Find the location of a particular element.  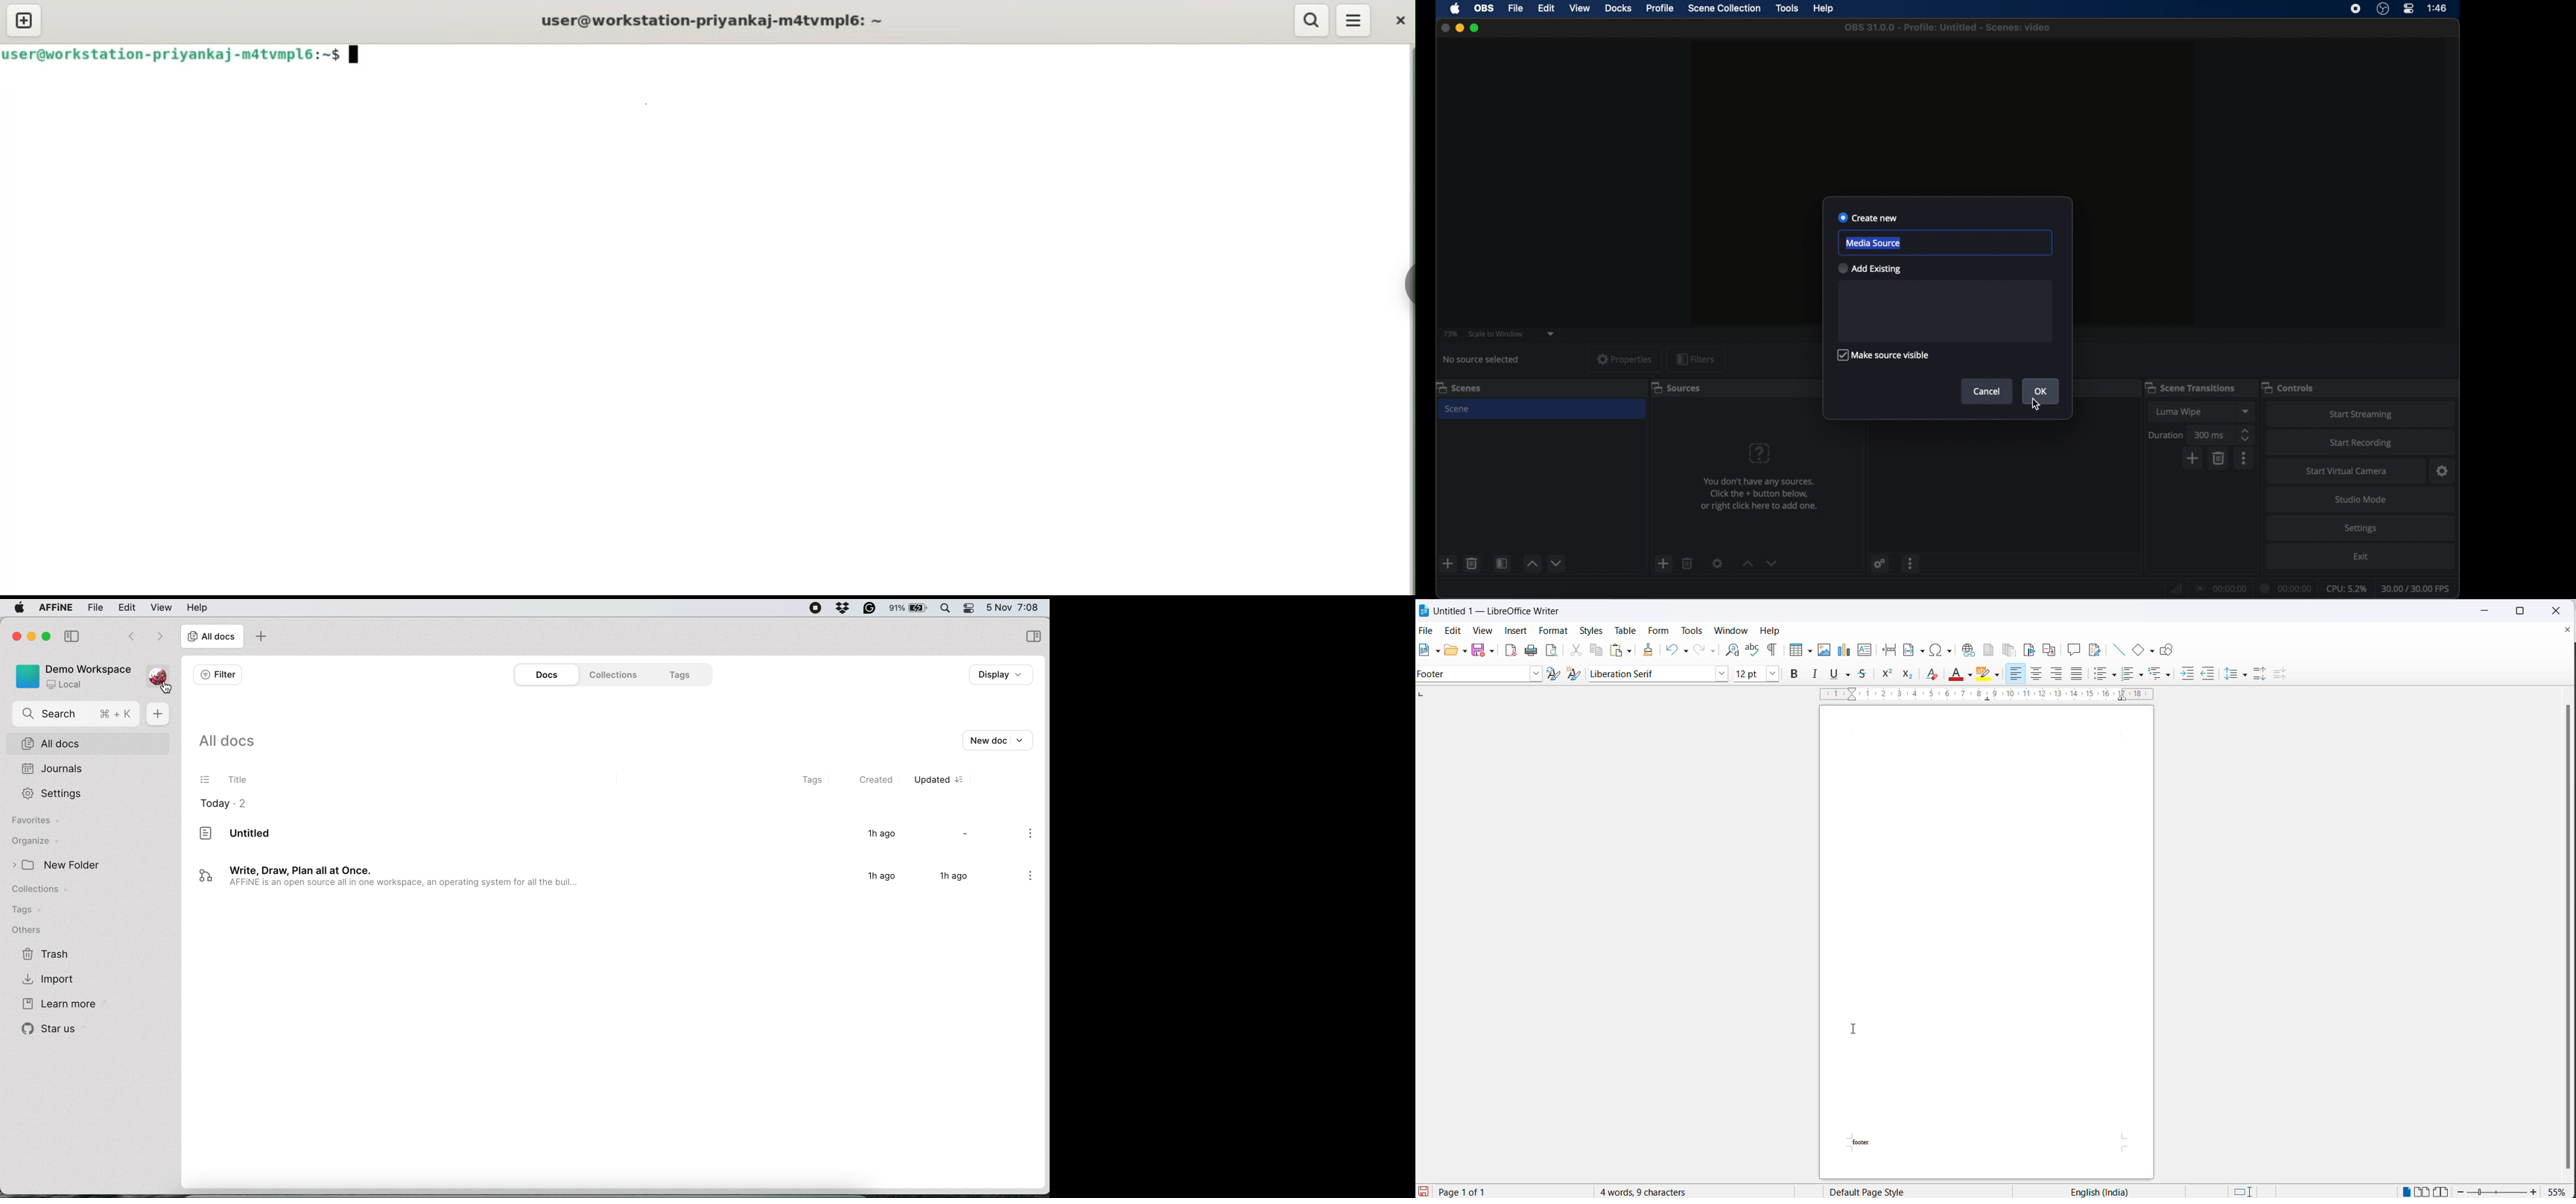

dropdown is located at coordinates (1551, 334).